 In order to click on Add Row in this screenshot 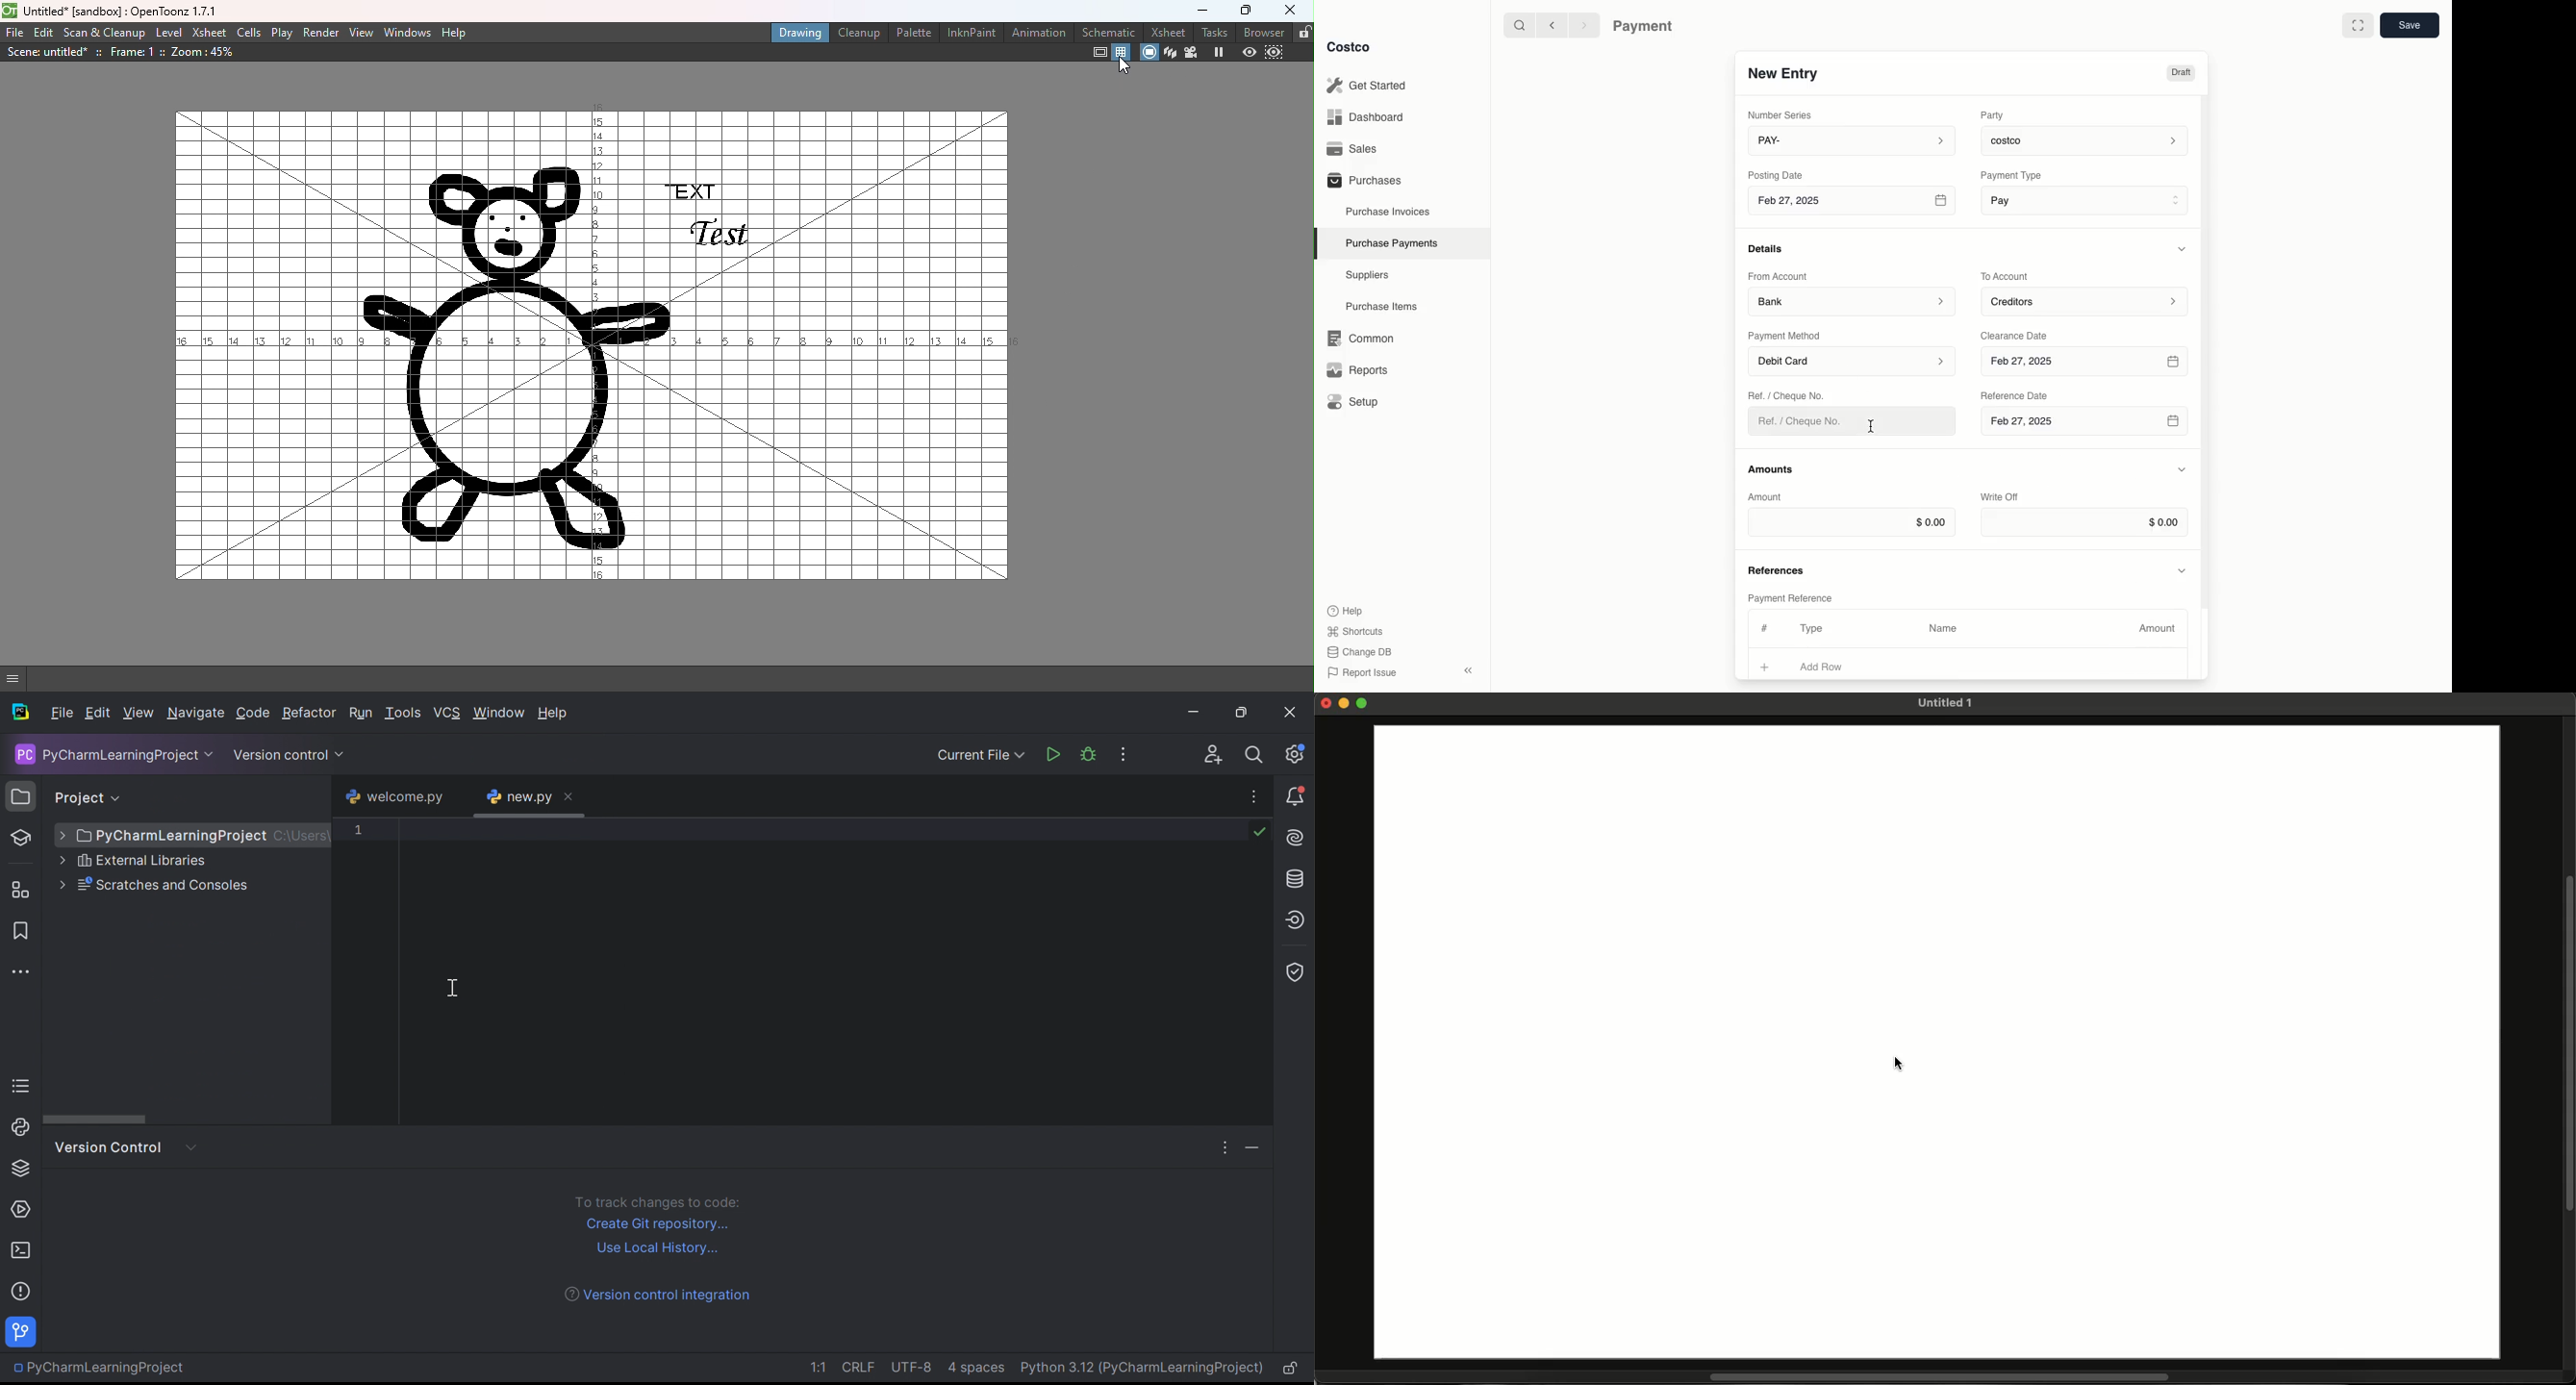, I will do `click(1832, 666)`.